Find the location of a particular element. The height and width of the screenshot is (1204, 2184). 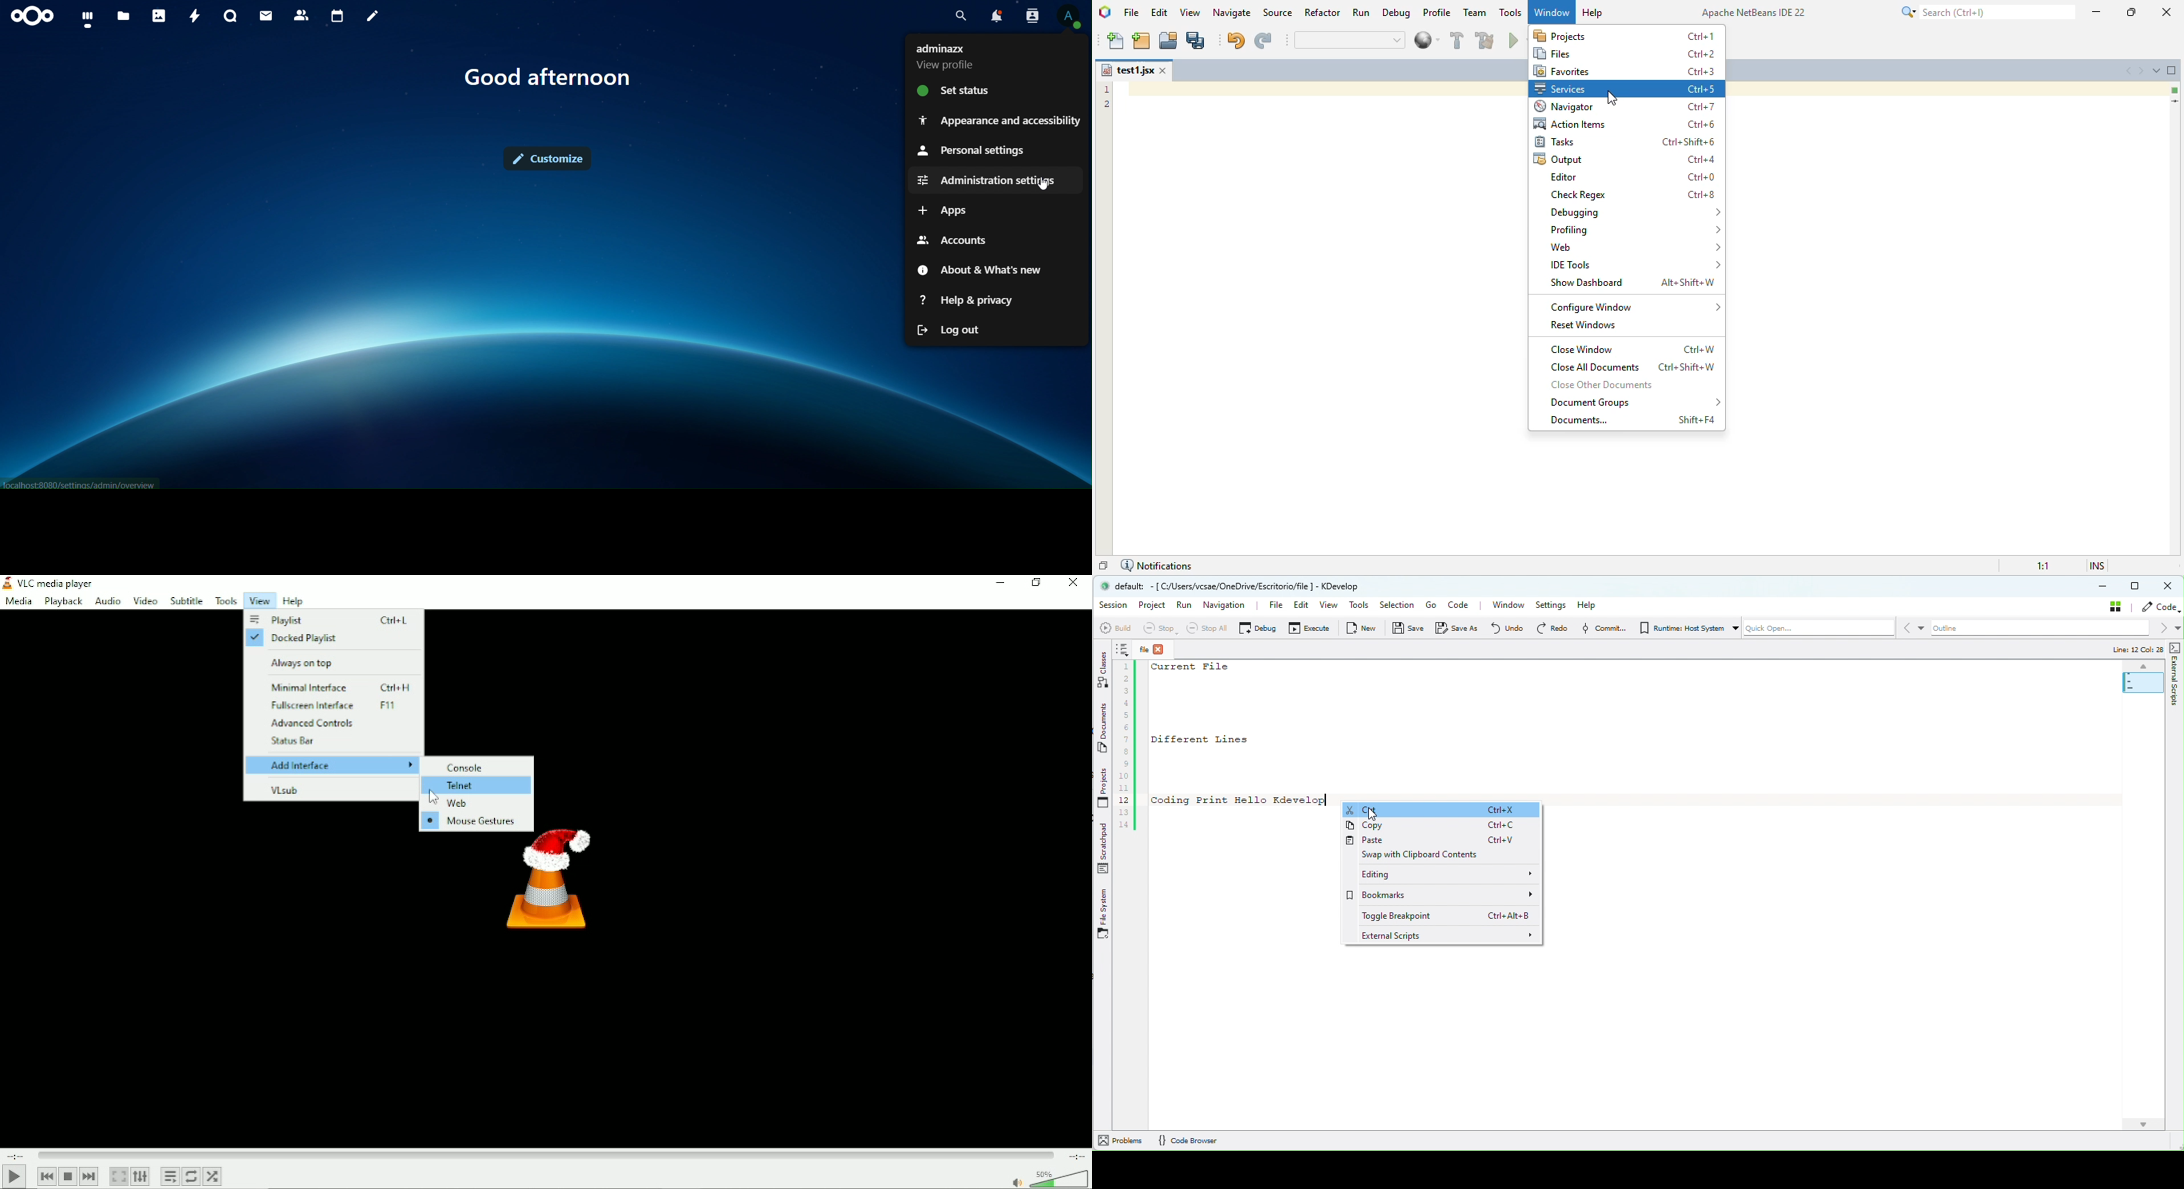

administration is located at coordinates (991, 180).